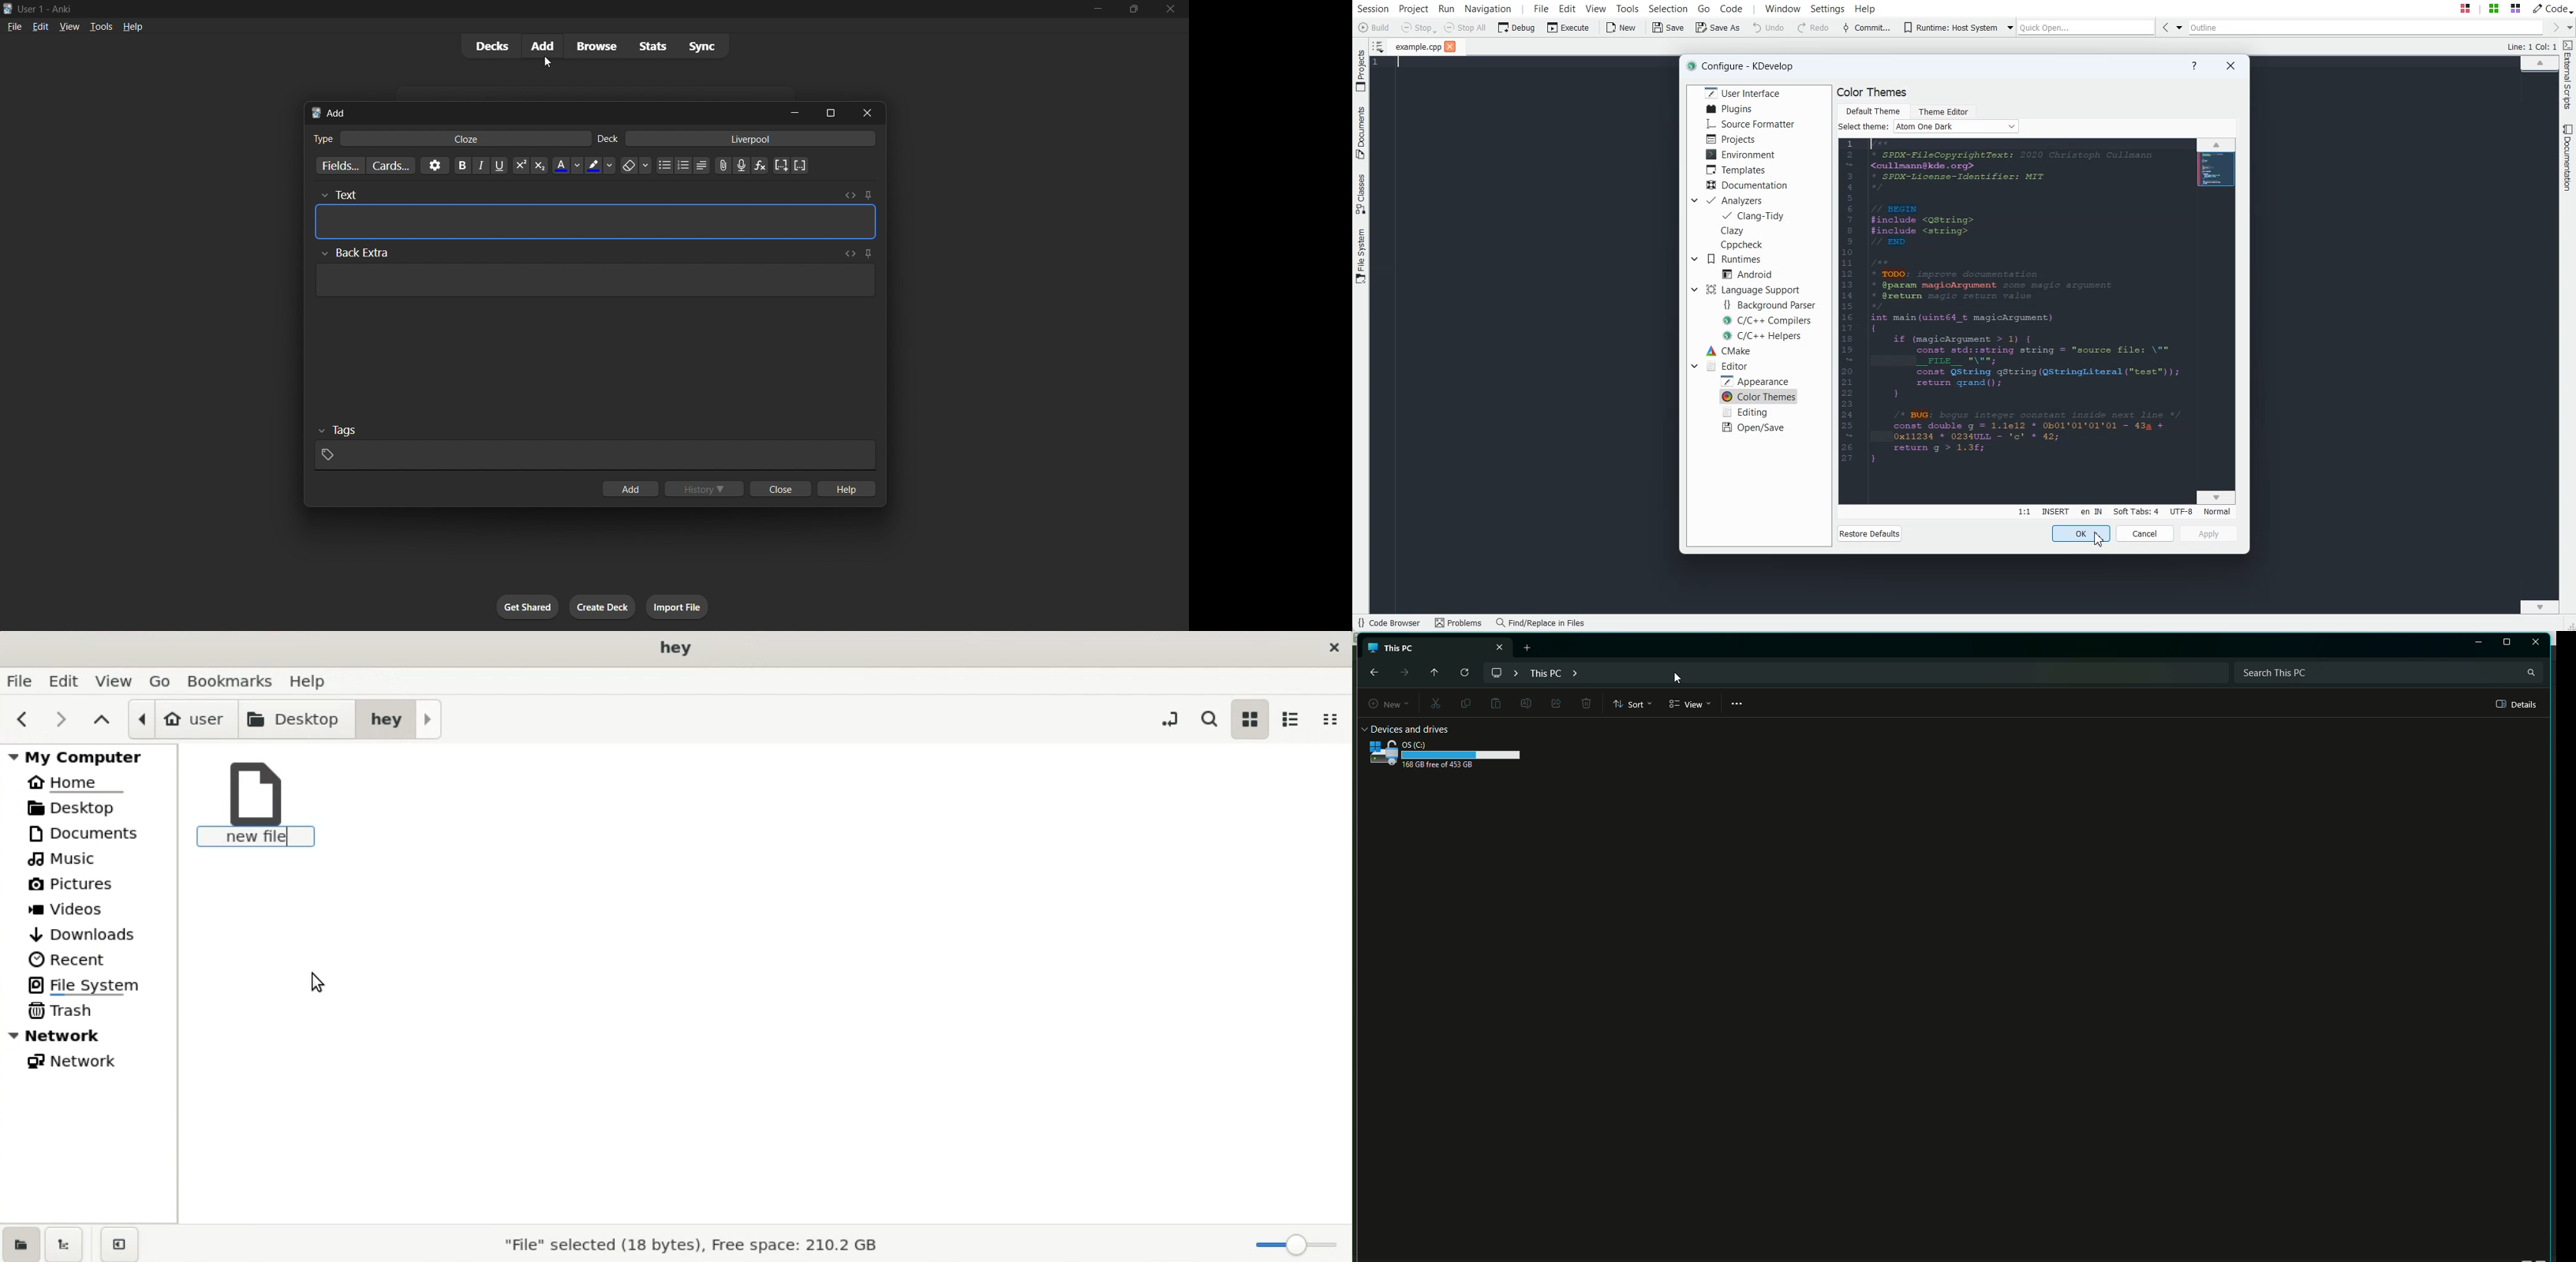 The image size is (2576, 1288). Describe the element at coordinates (667, 167) in the screenshot. I see `unordered list` at that location.